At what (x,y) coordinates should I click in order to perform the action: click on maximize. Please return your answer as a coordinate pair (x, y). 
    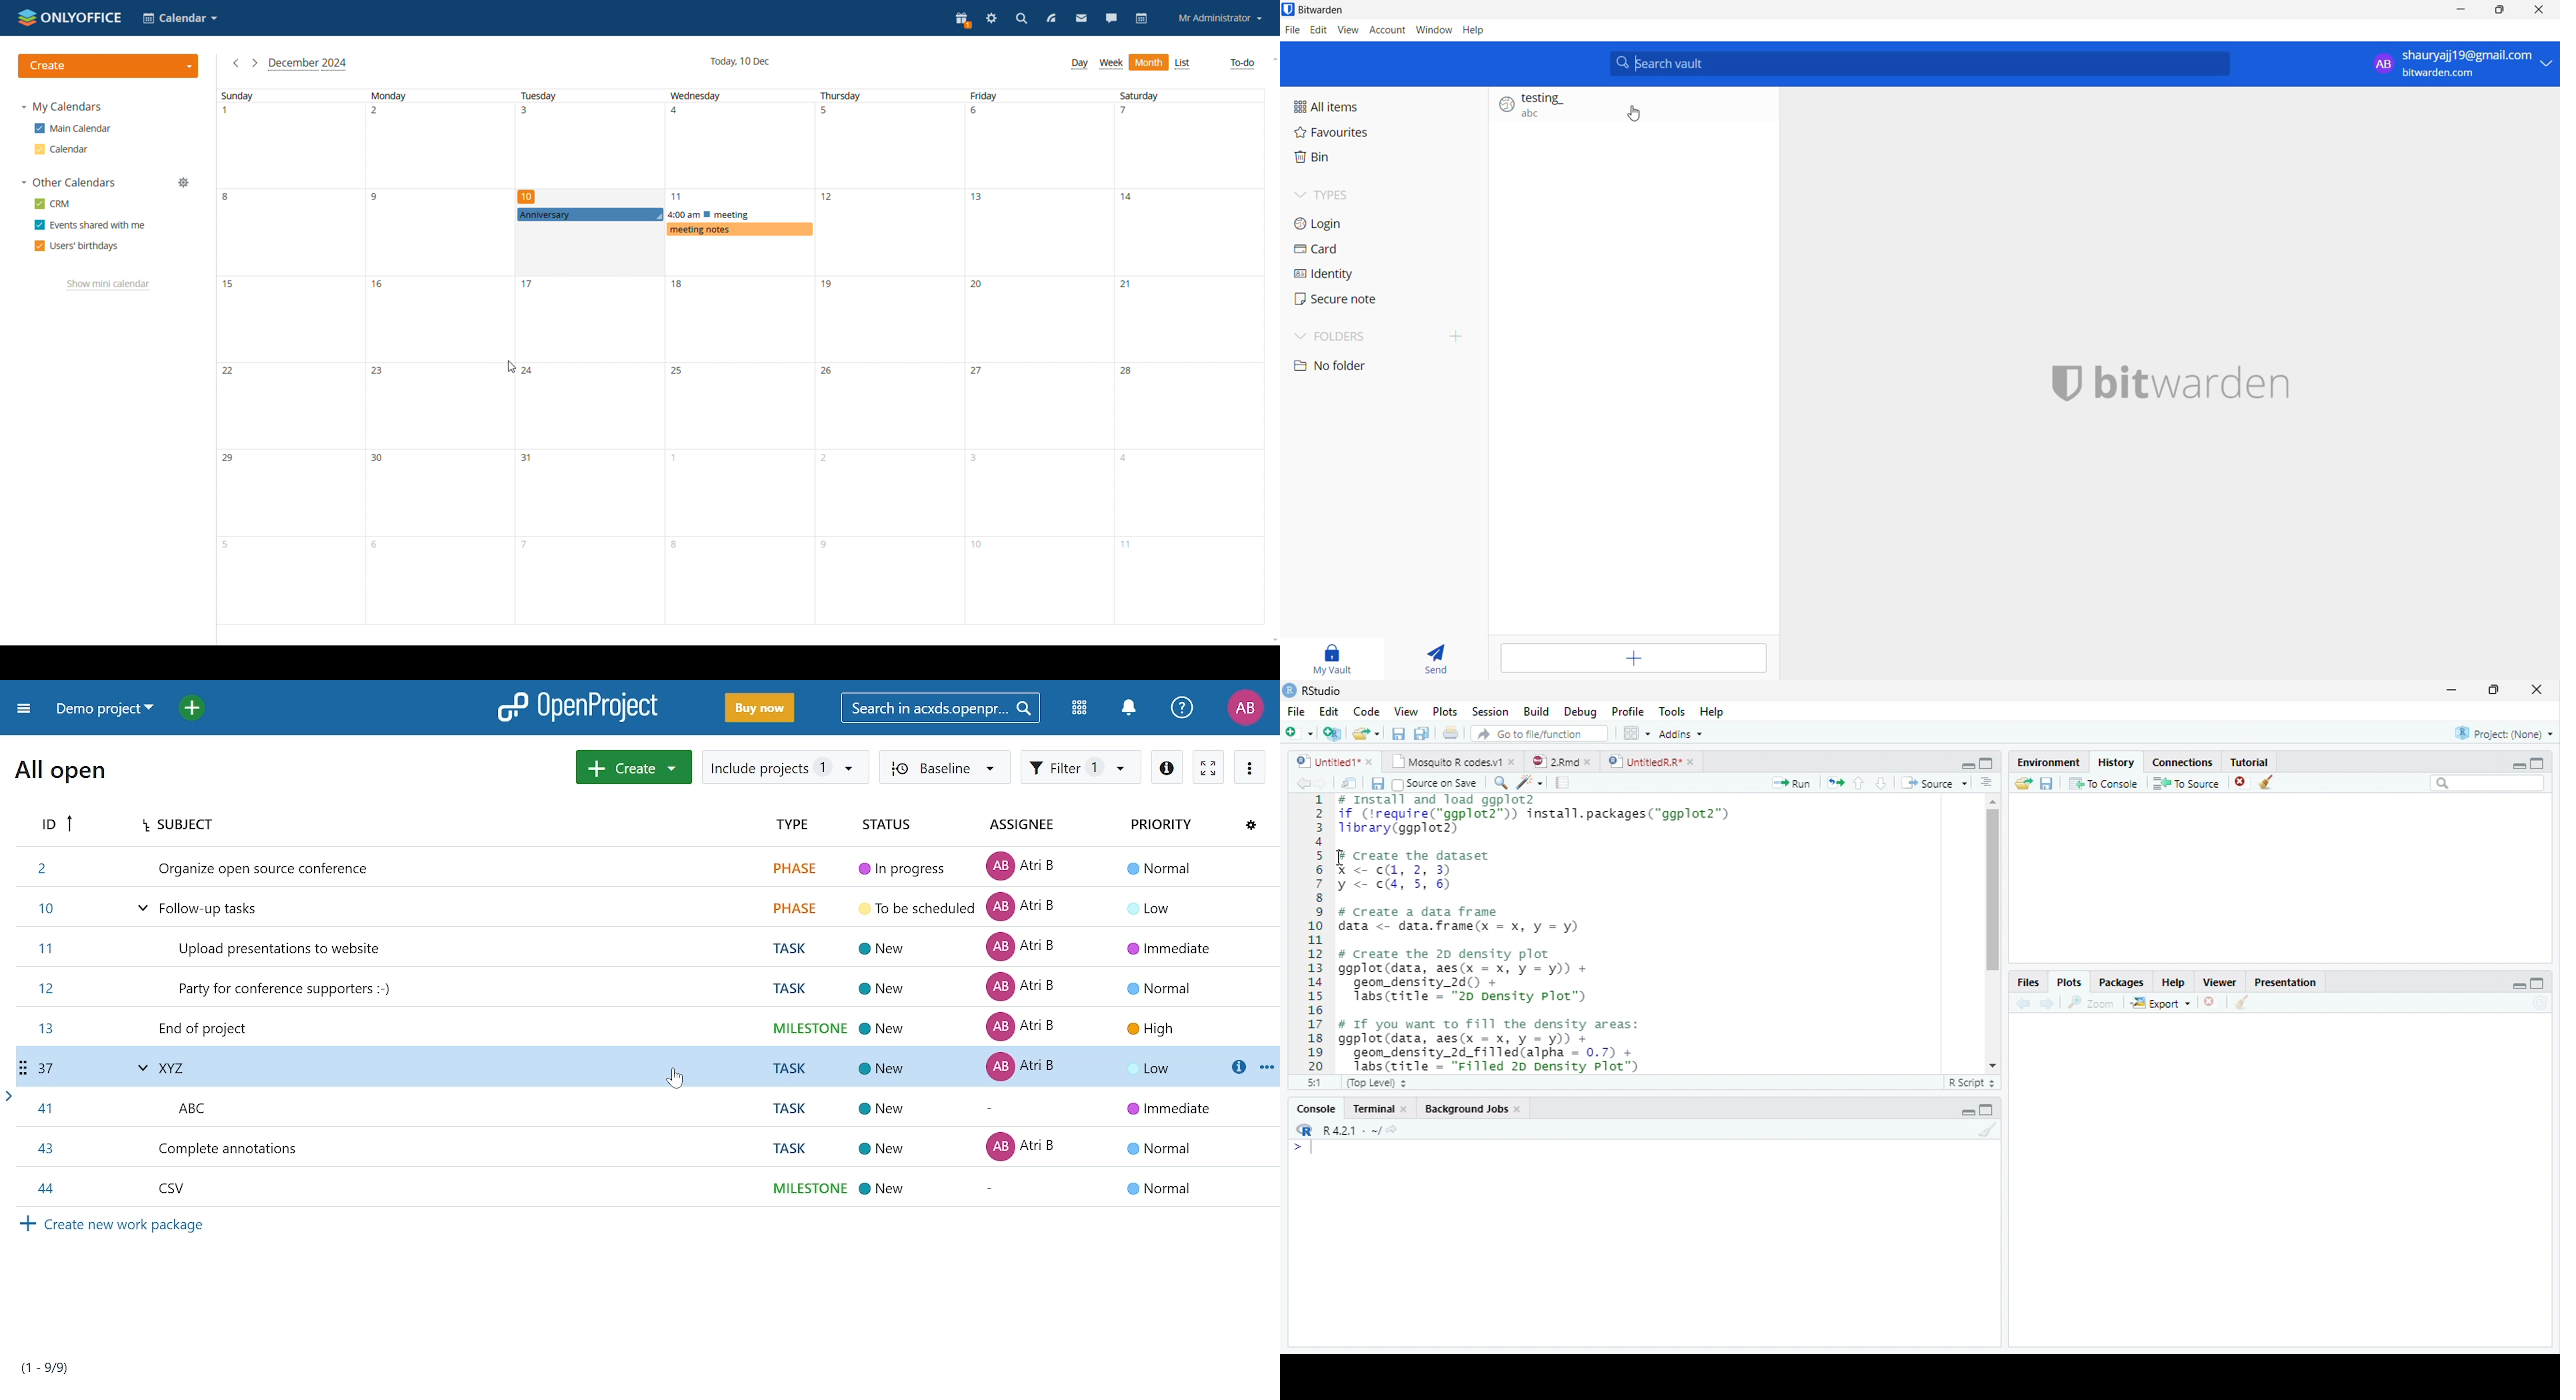
    Looking at the image, I should click on (2538, 762).